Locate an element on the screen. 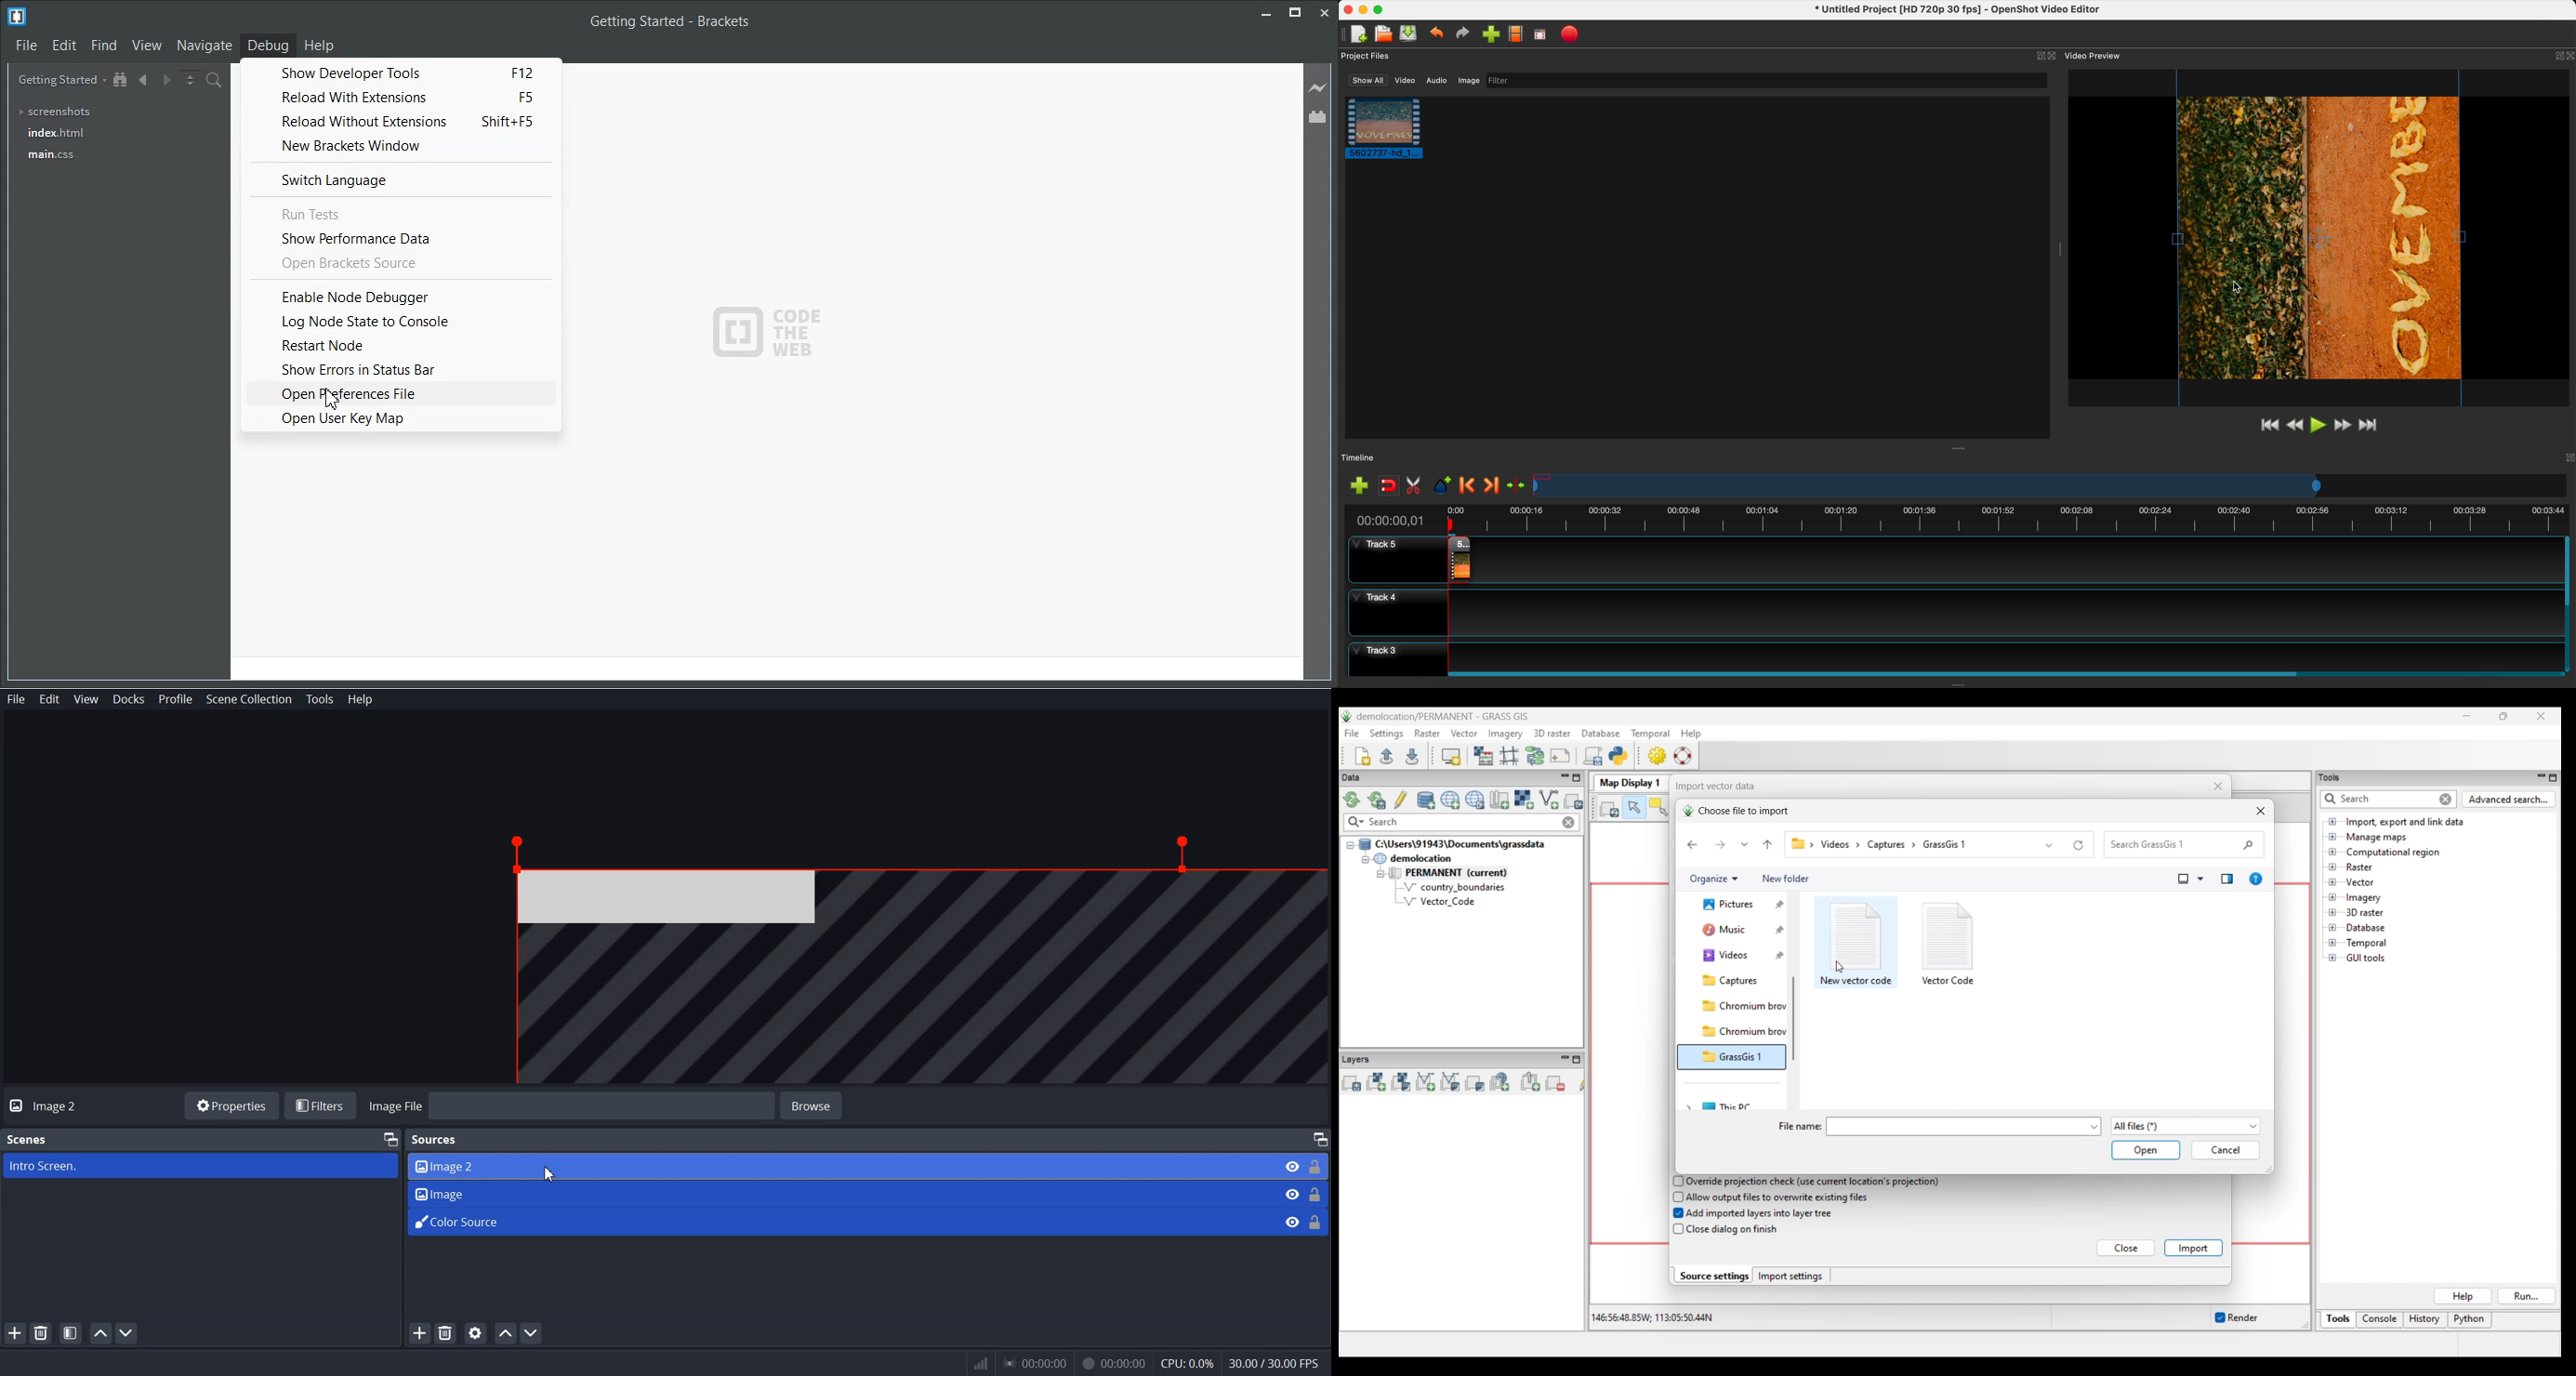 The height and width of the screenshot is (1400, 2576). Live Preview is located at coordinates (1318, 86).